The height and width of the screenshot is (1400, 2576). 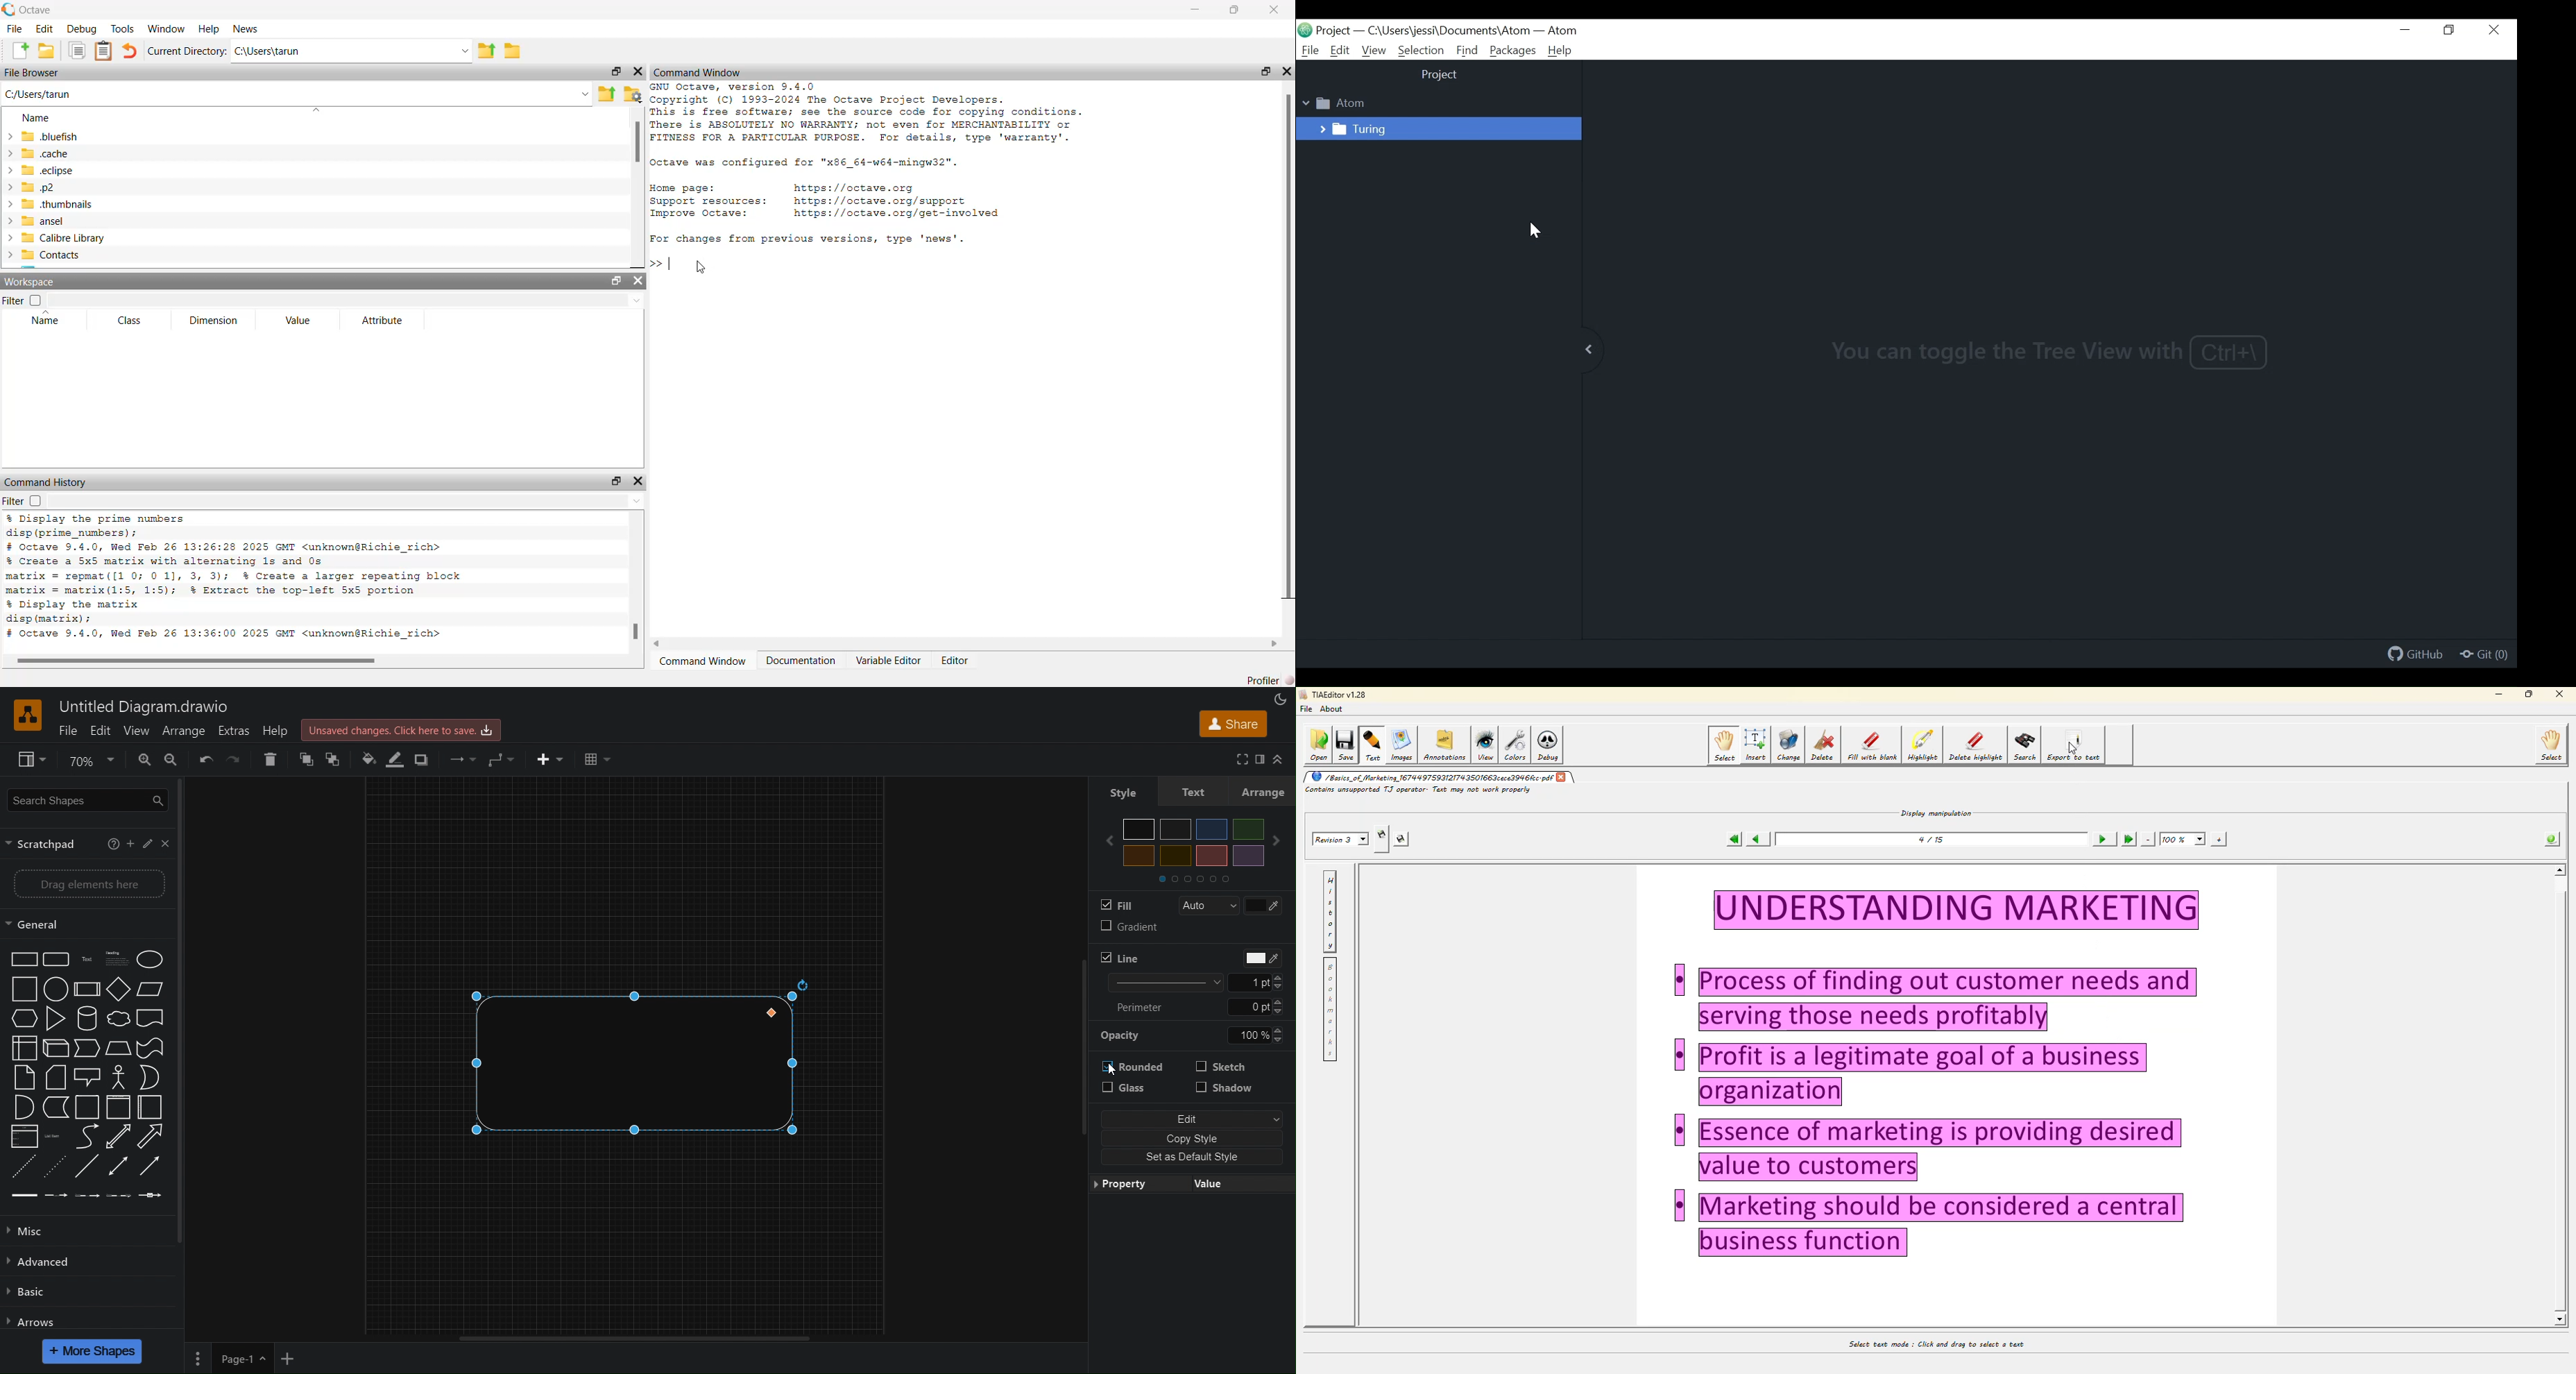 What do you see at coordinates (1679, 1128) in the screenshot?
I see `` at bounding box center [1679, 1128].